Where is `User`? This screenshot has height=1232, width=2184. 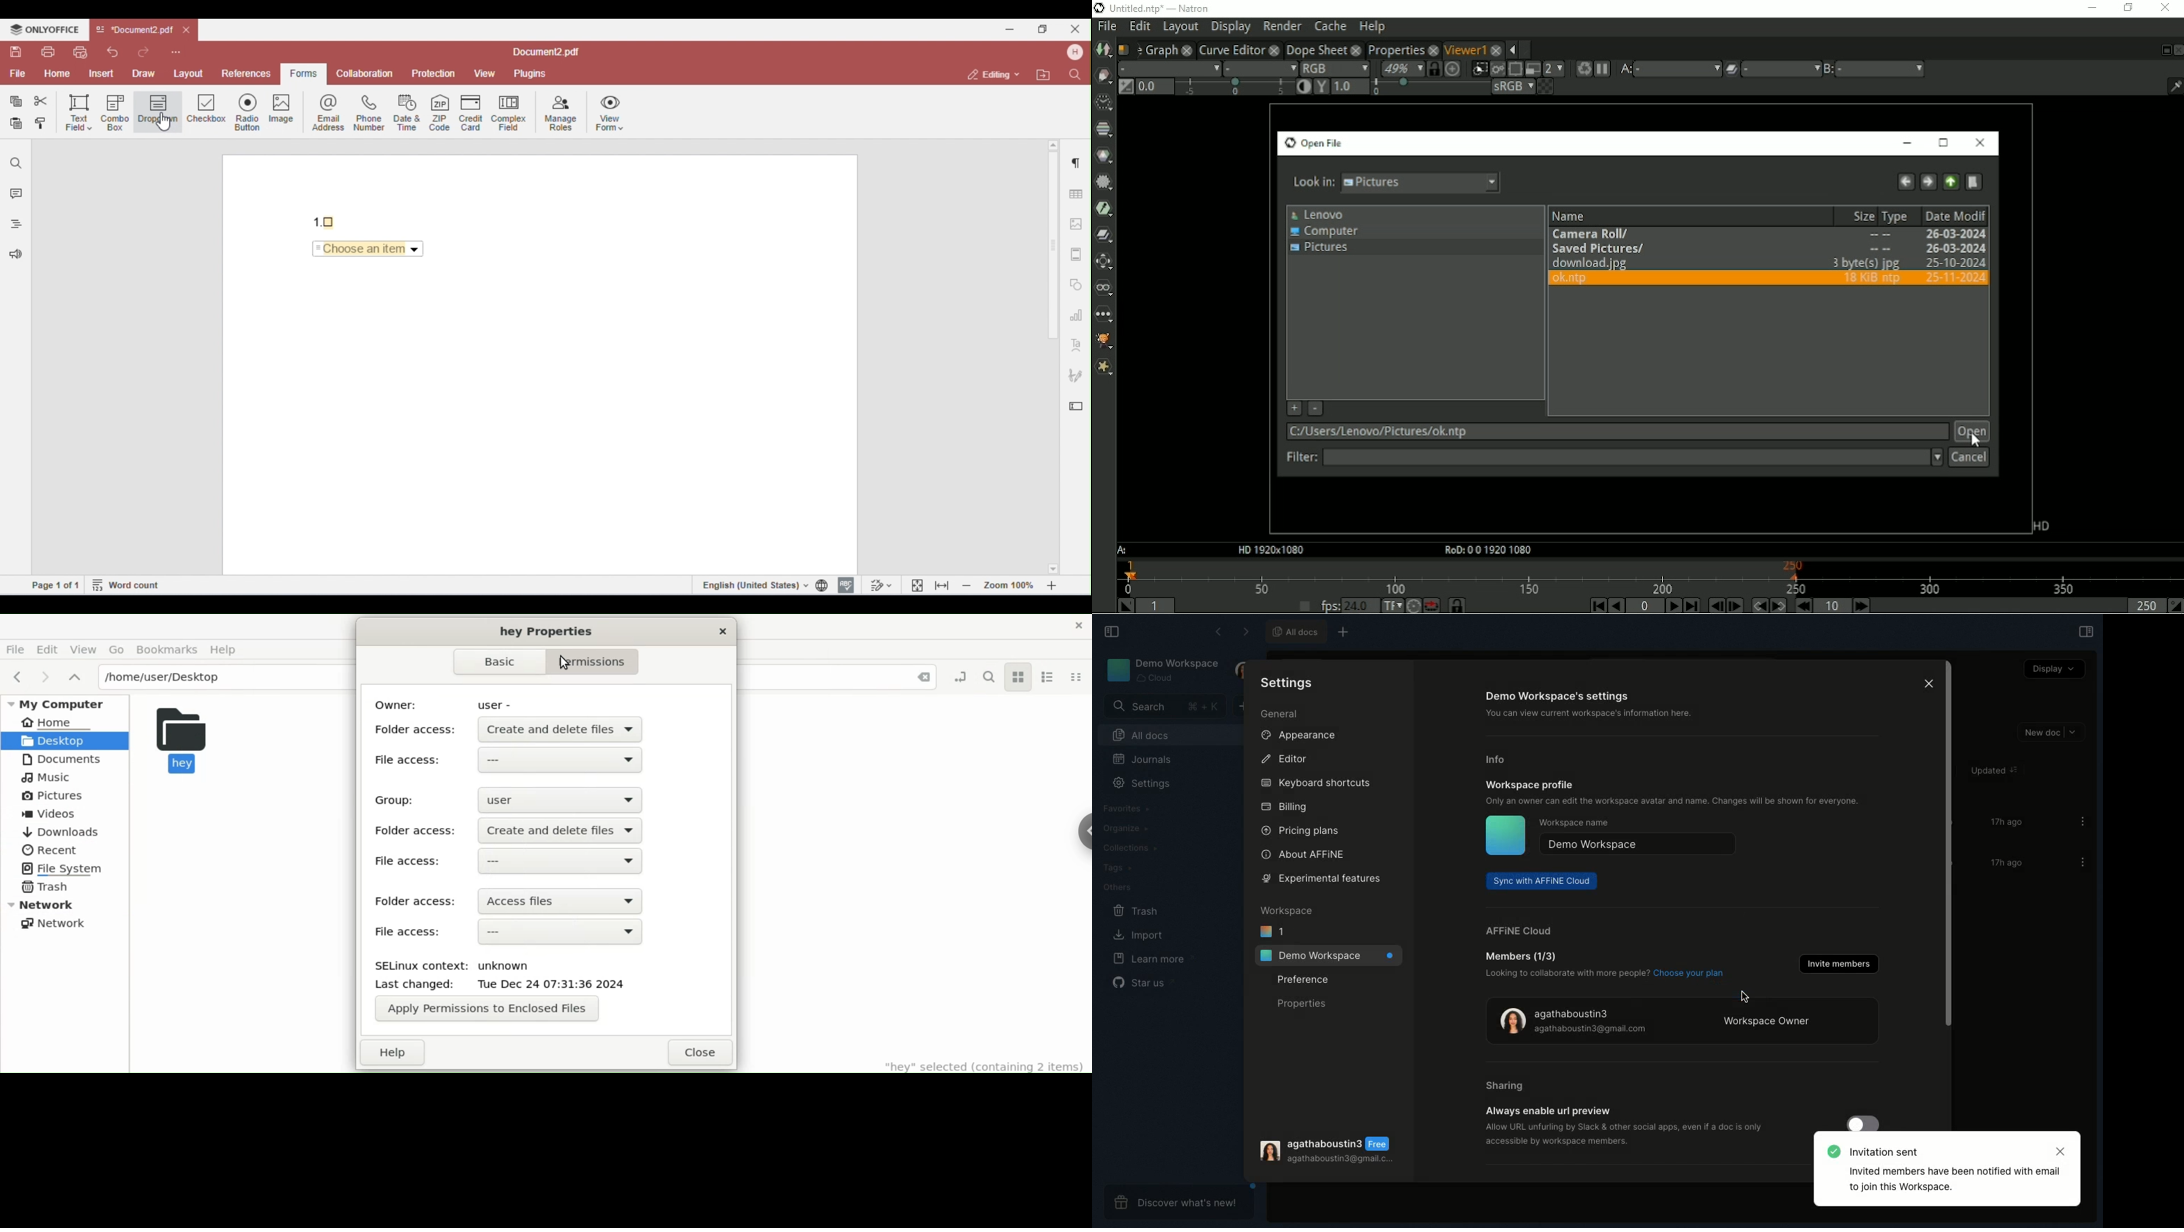 User is located at coordinates (1327, 1149).